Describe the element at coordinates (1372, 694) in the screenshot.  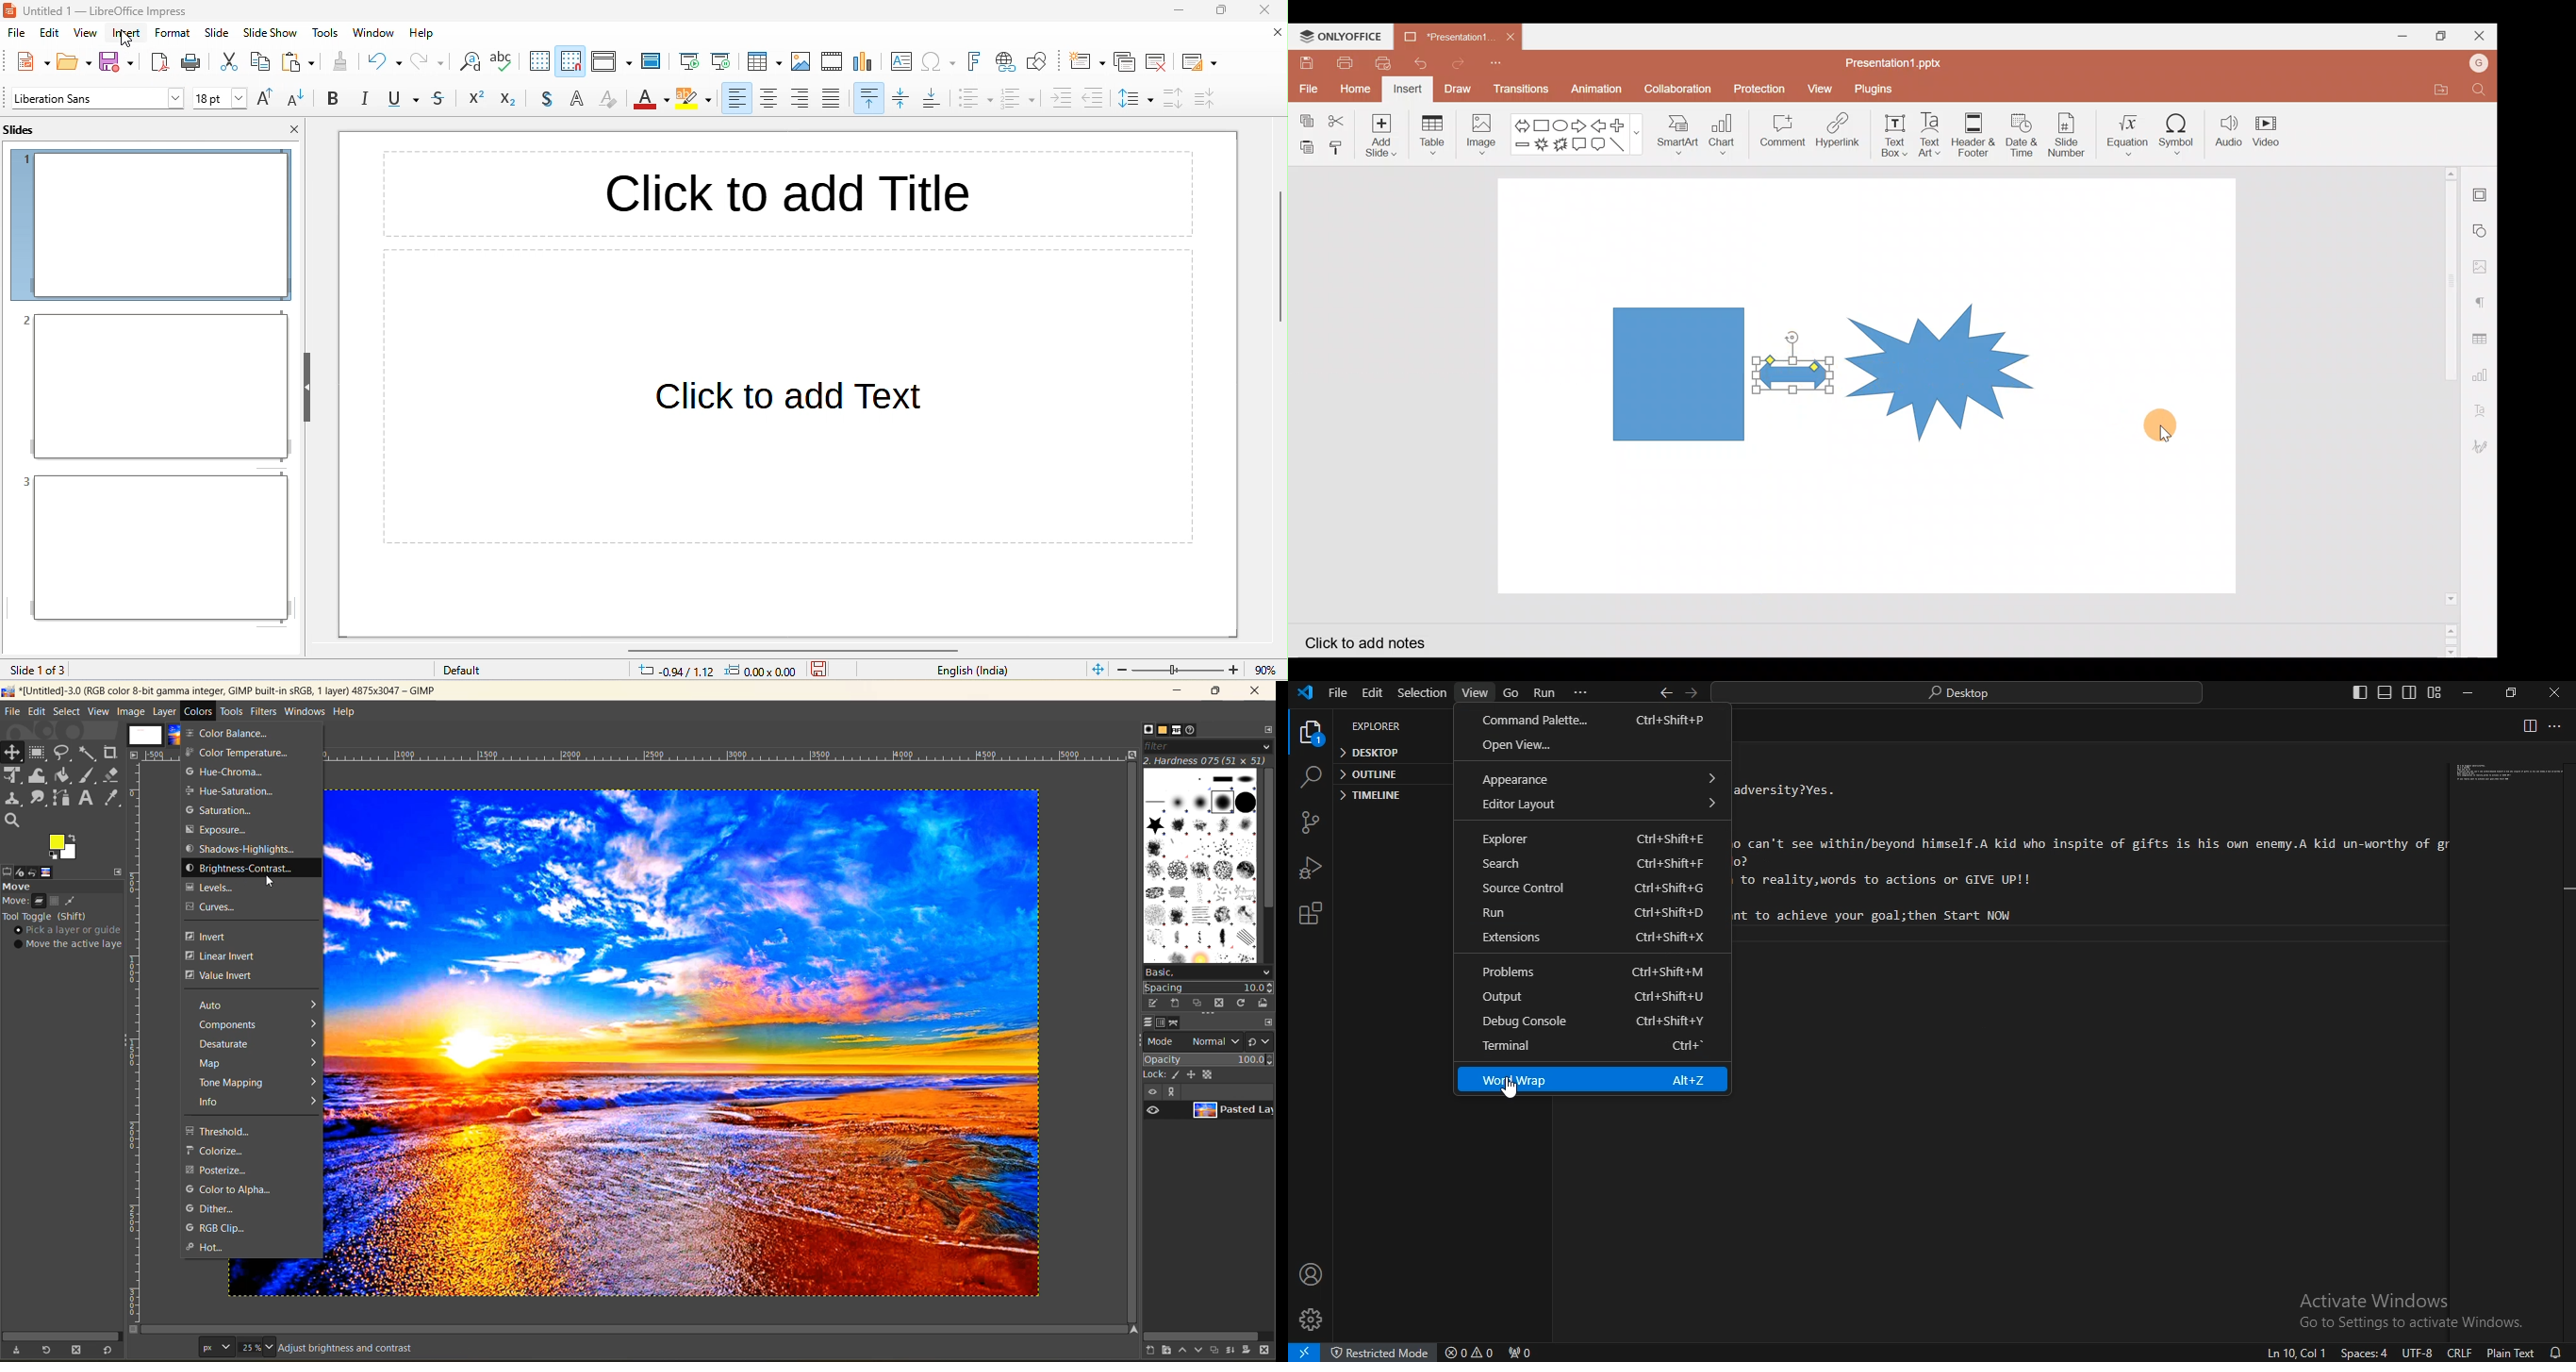
I see `edit` at that location.